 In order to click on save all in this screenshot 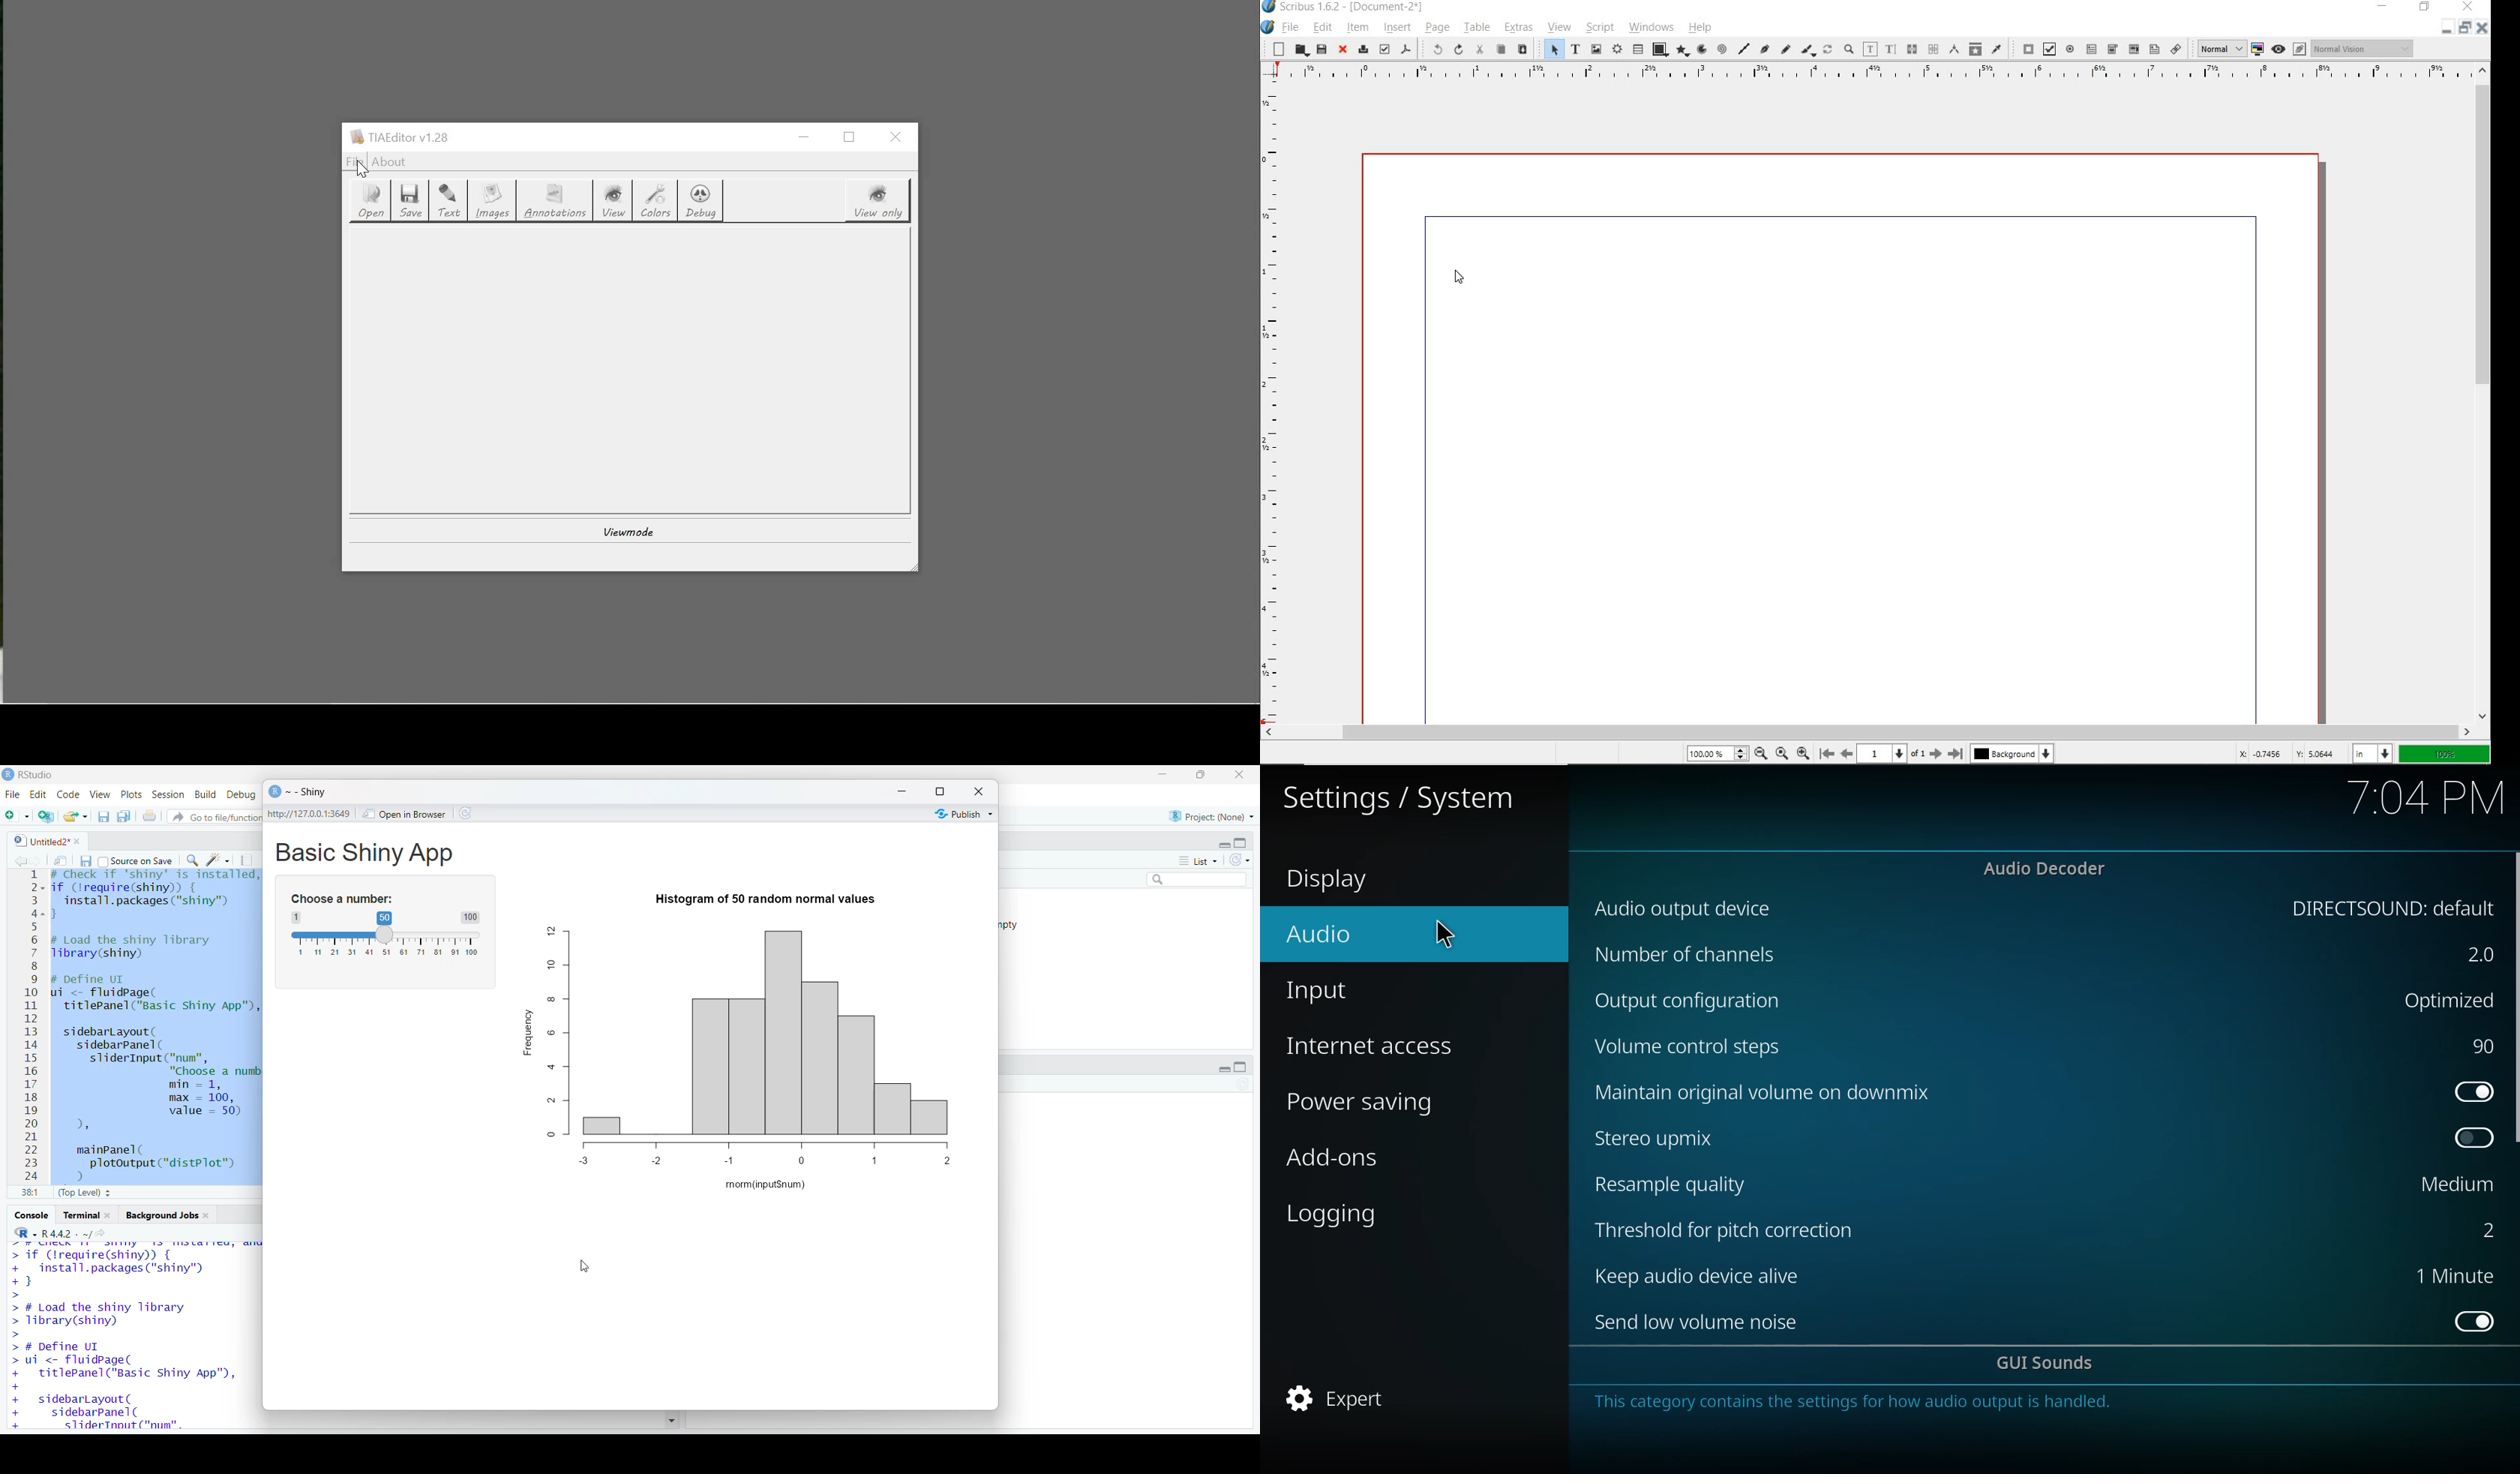, I will do `click(124, 816)`.